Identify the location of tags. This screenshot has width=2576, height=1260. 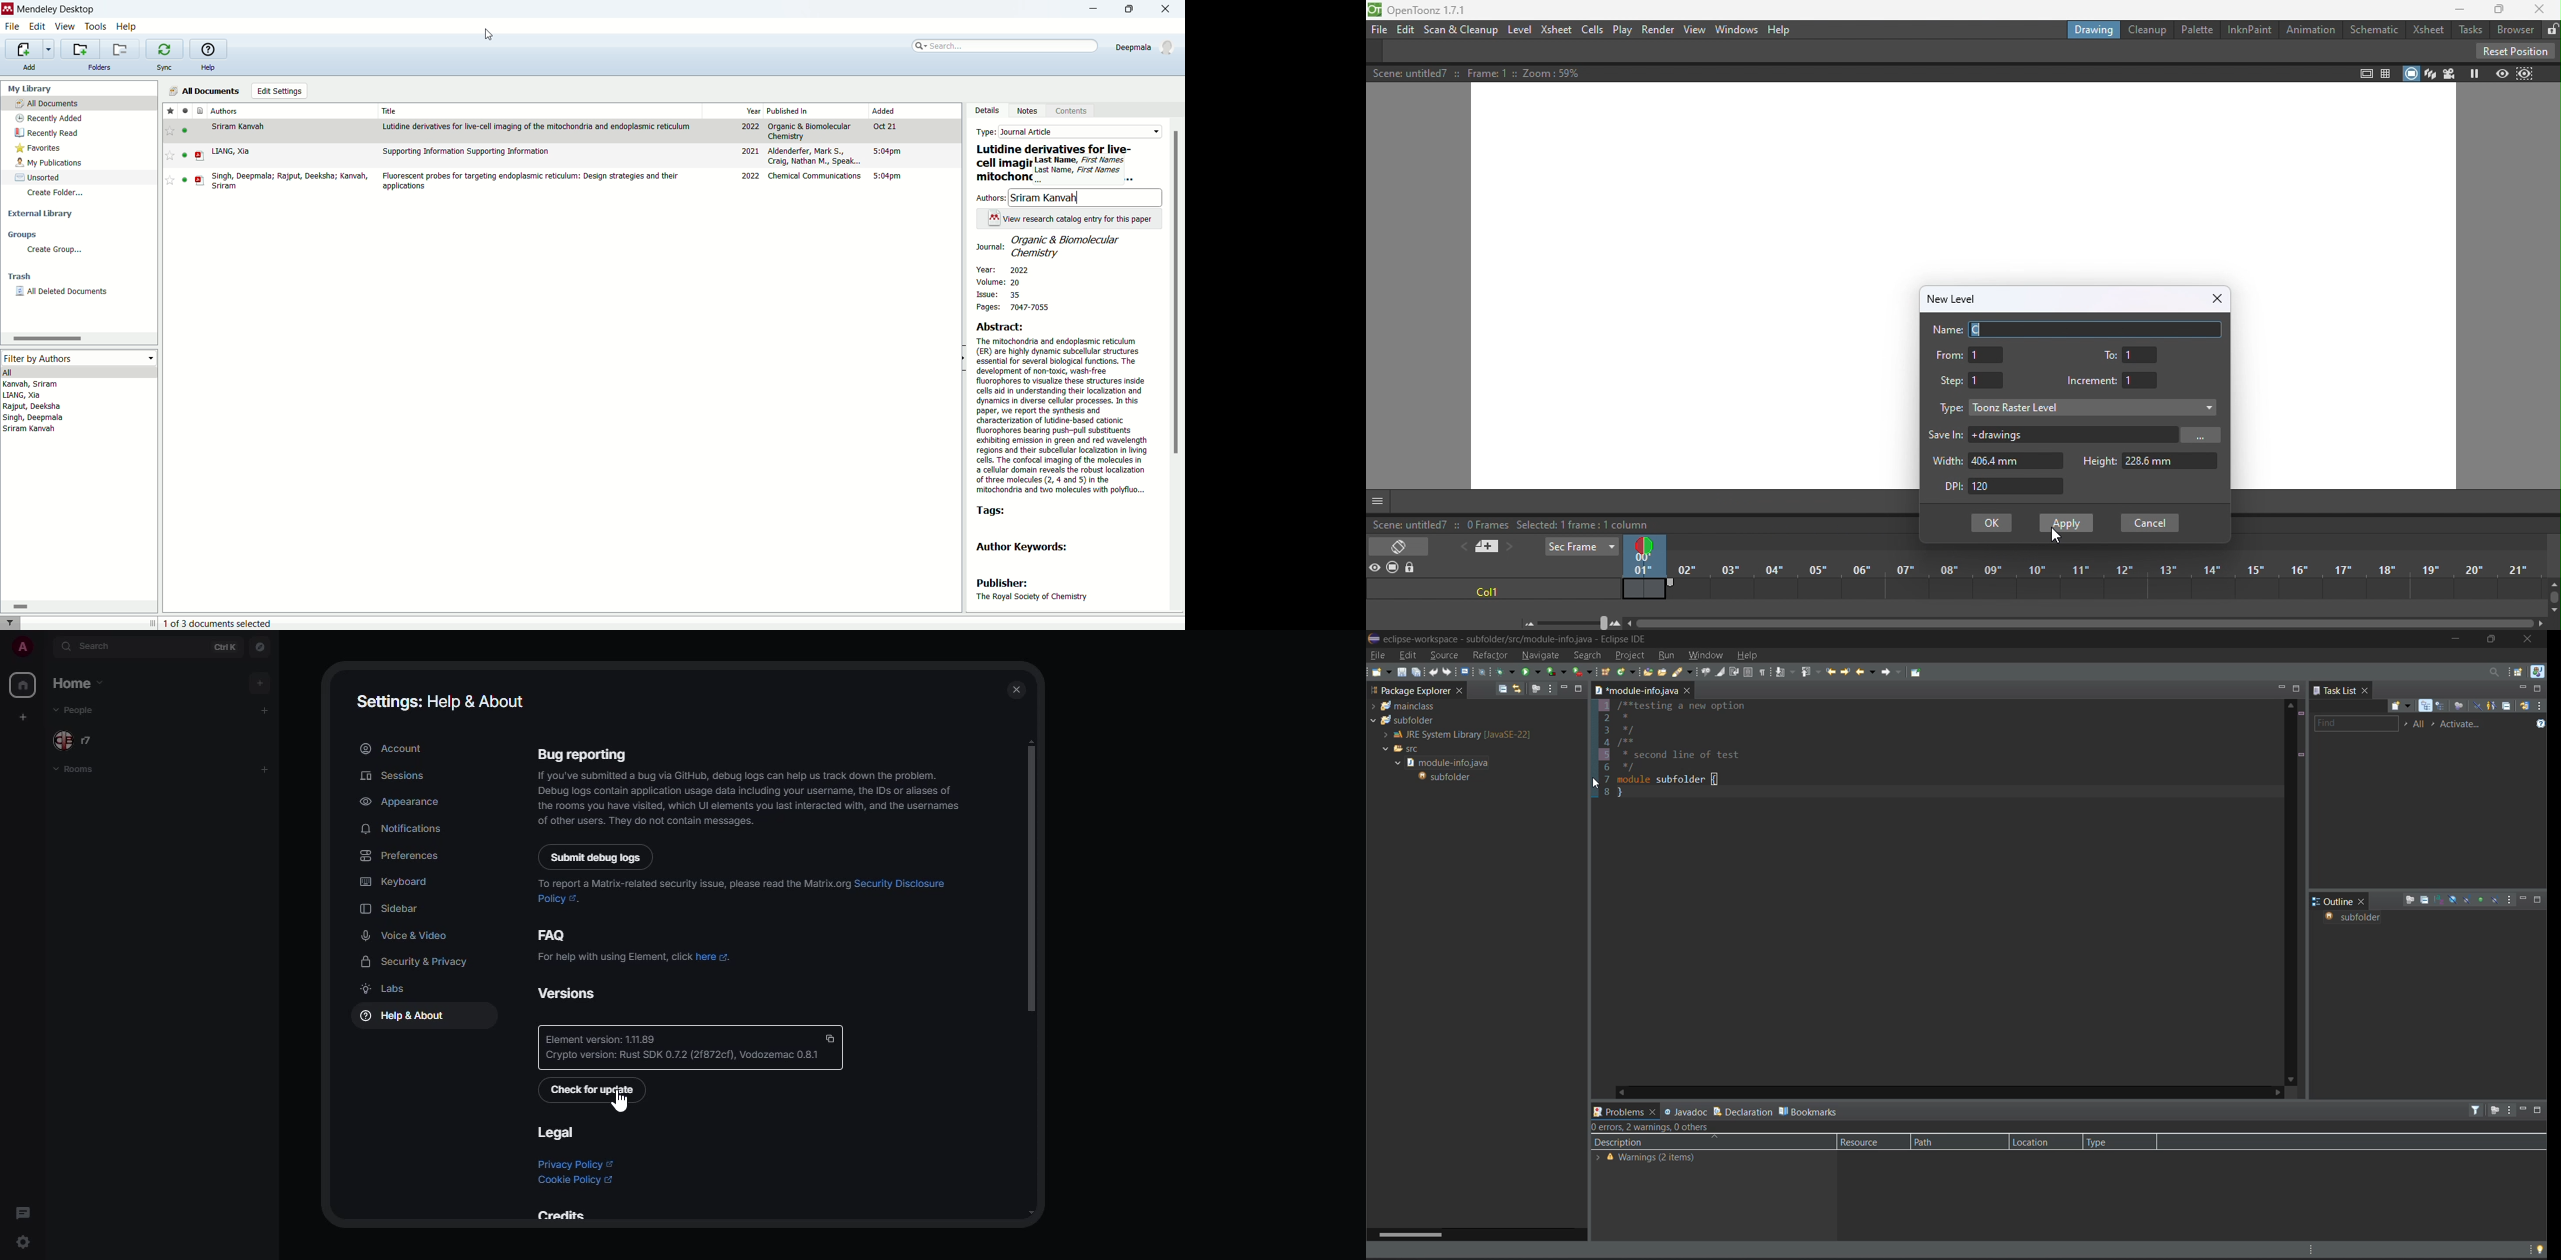
(993, 511).